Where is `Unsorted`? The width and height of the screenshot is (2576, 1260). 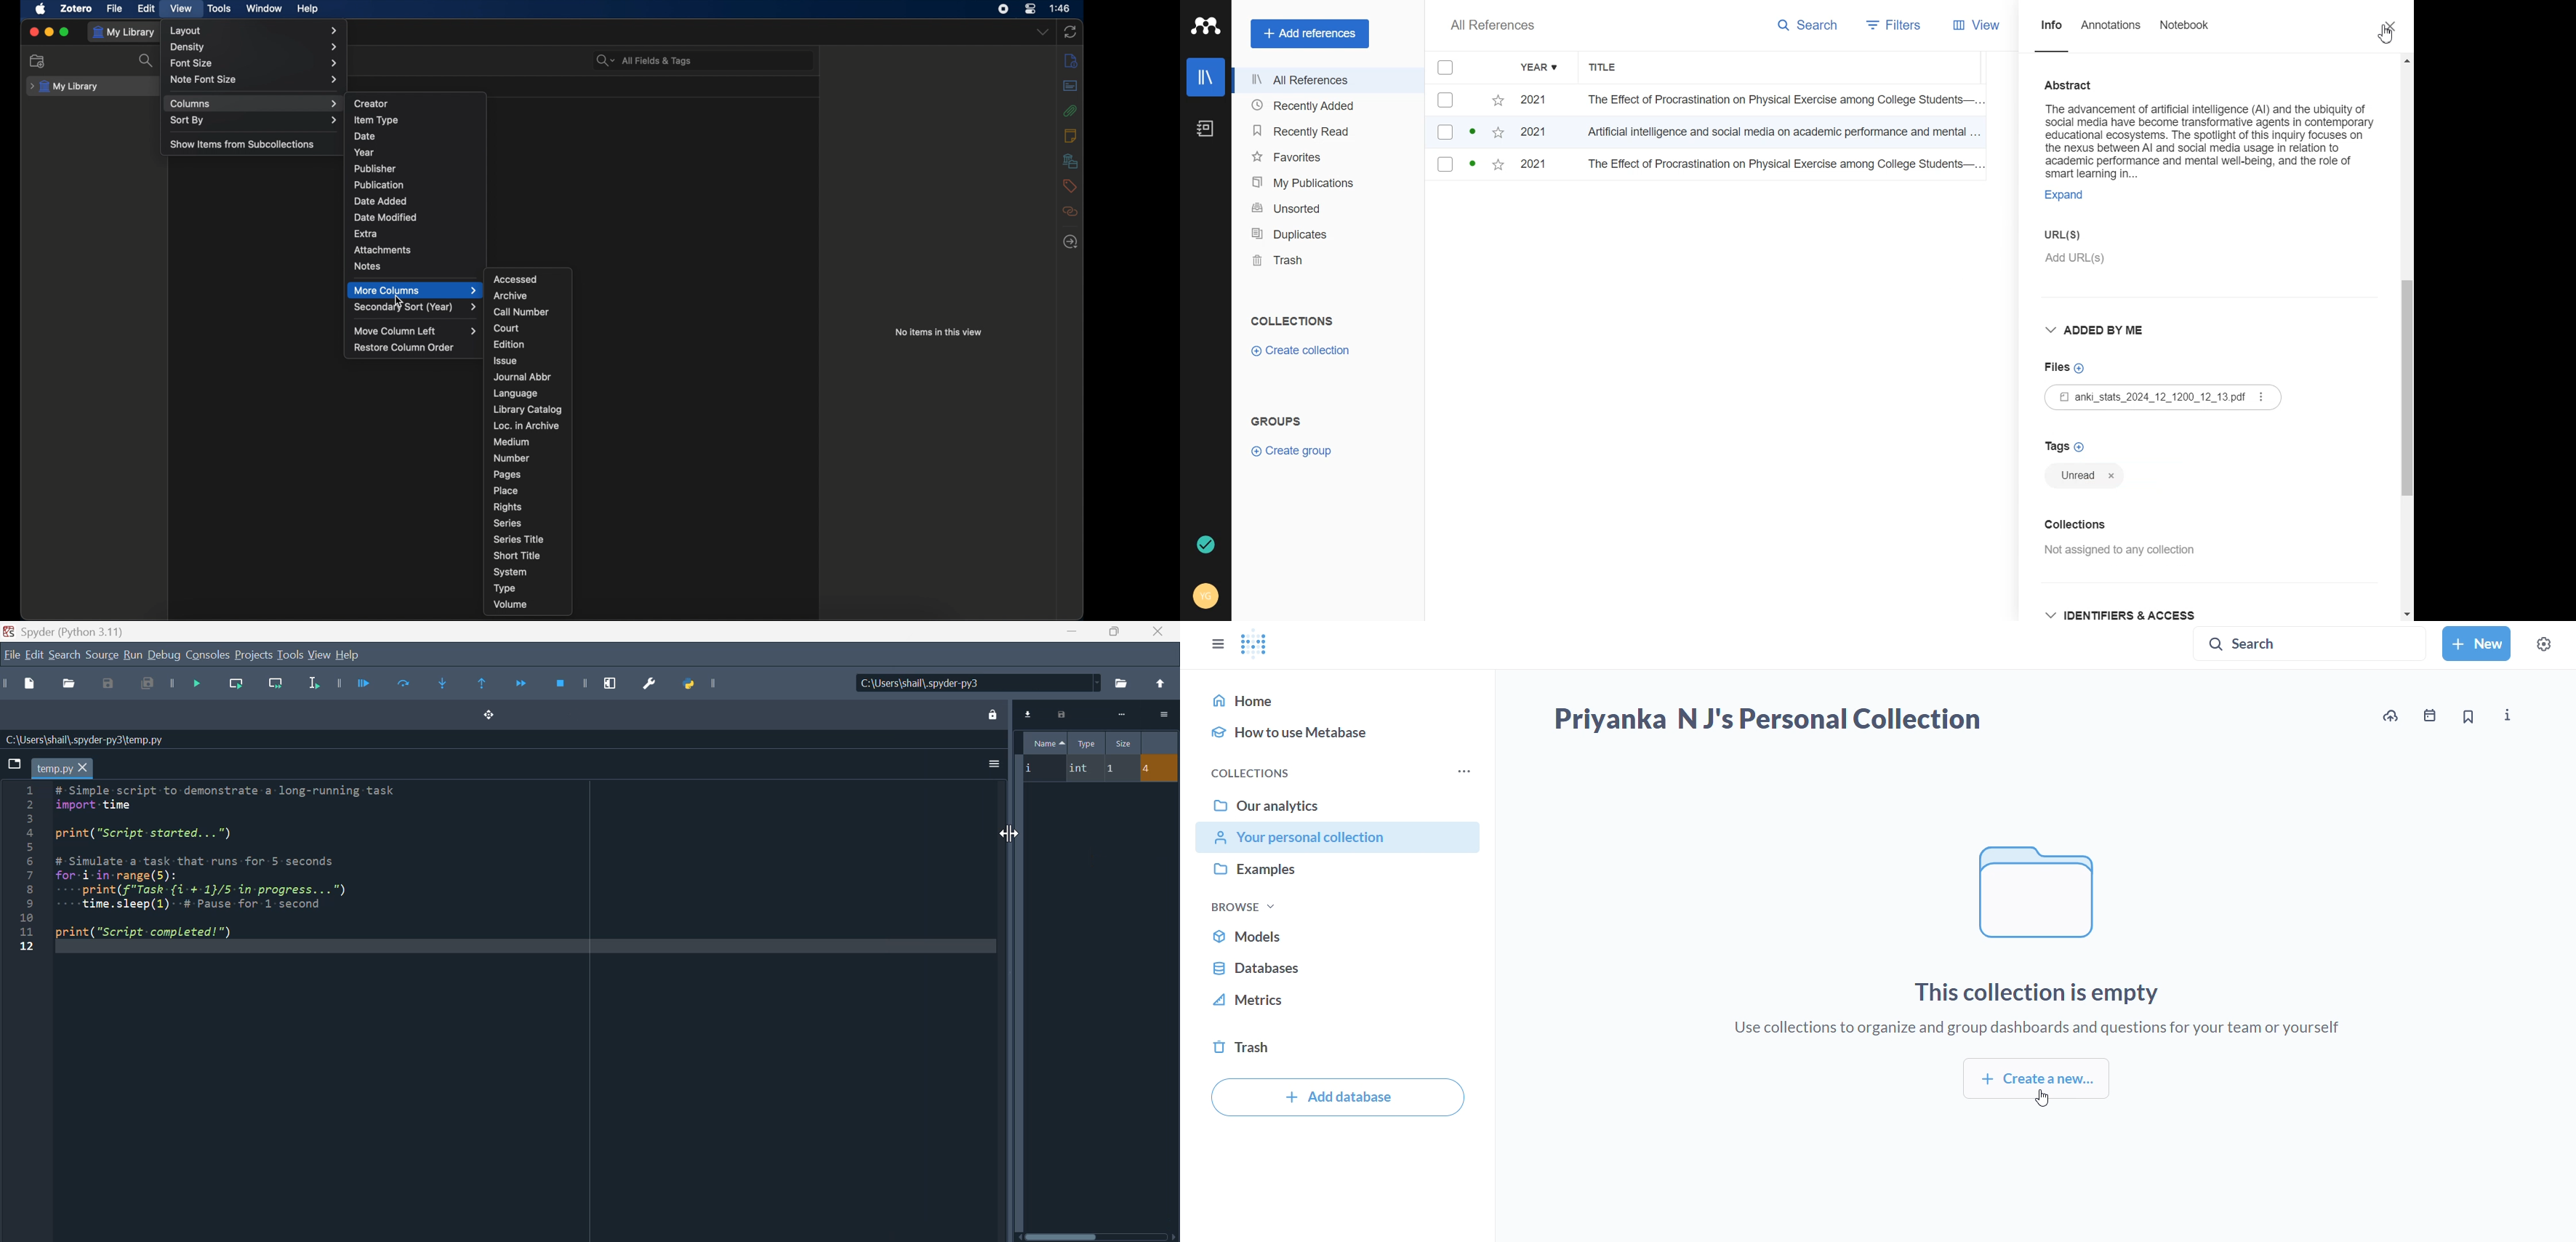 Unsorted is located at coordinates (1327, 207).